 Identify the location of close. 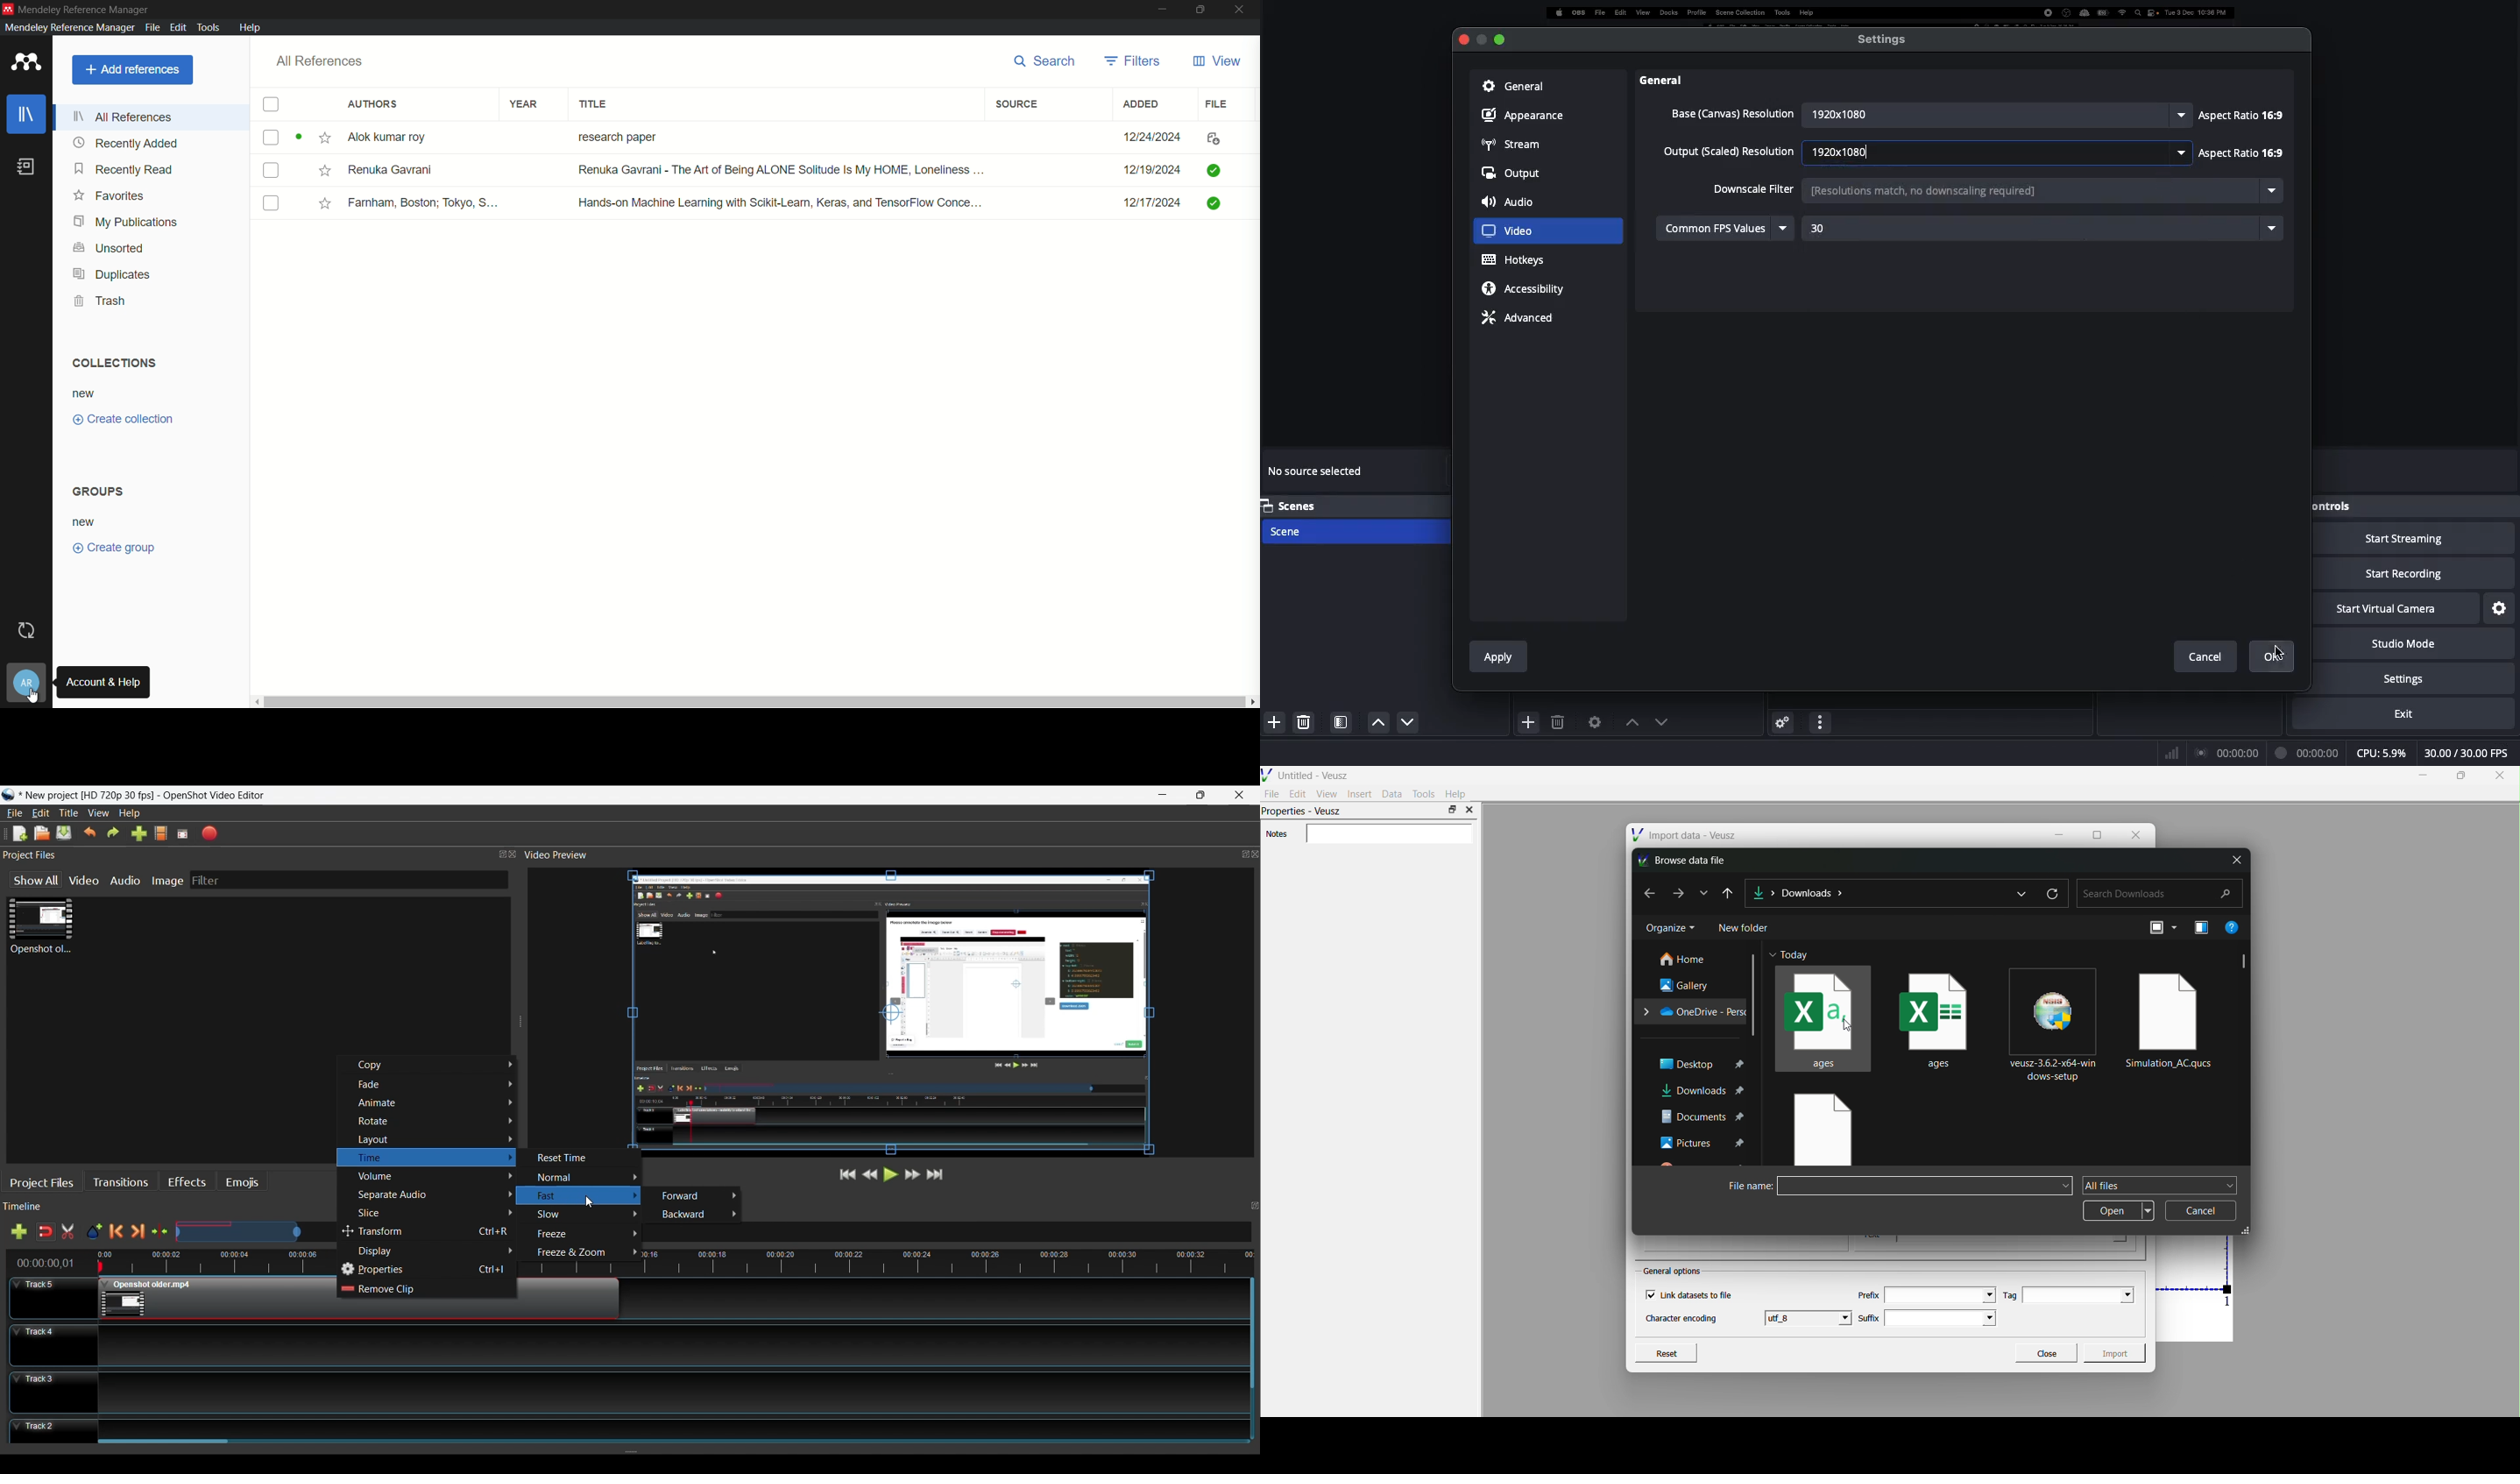
(2135, 834).